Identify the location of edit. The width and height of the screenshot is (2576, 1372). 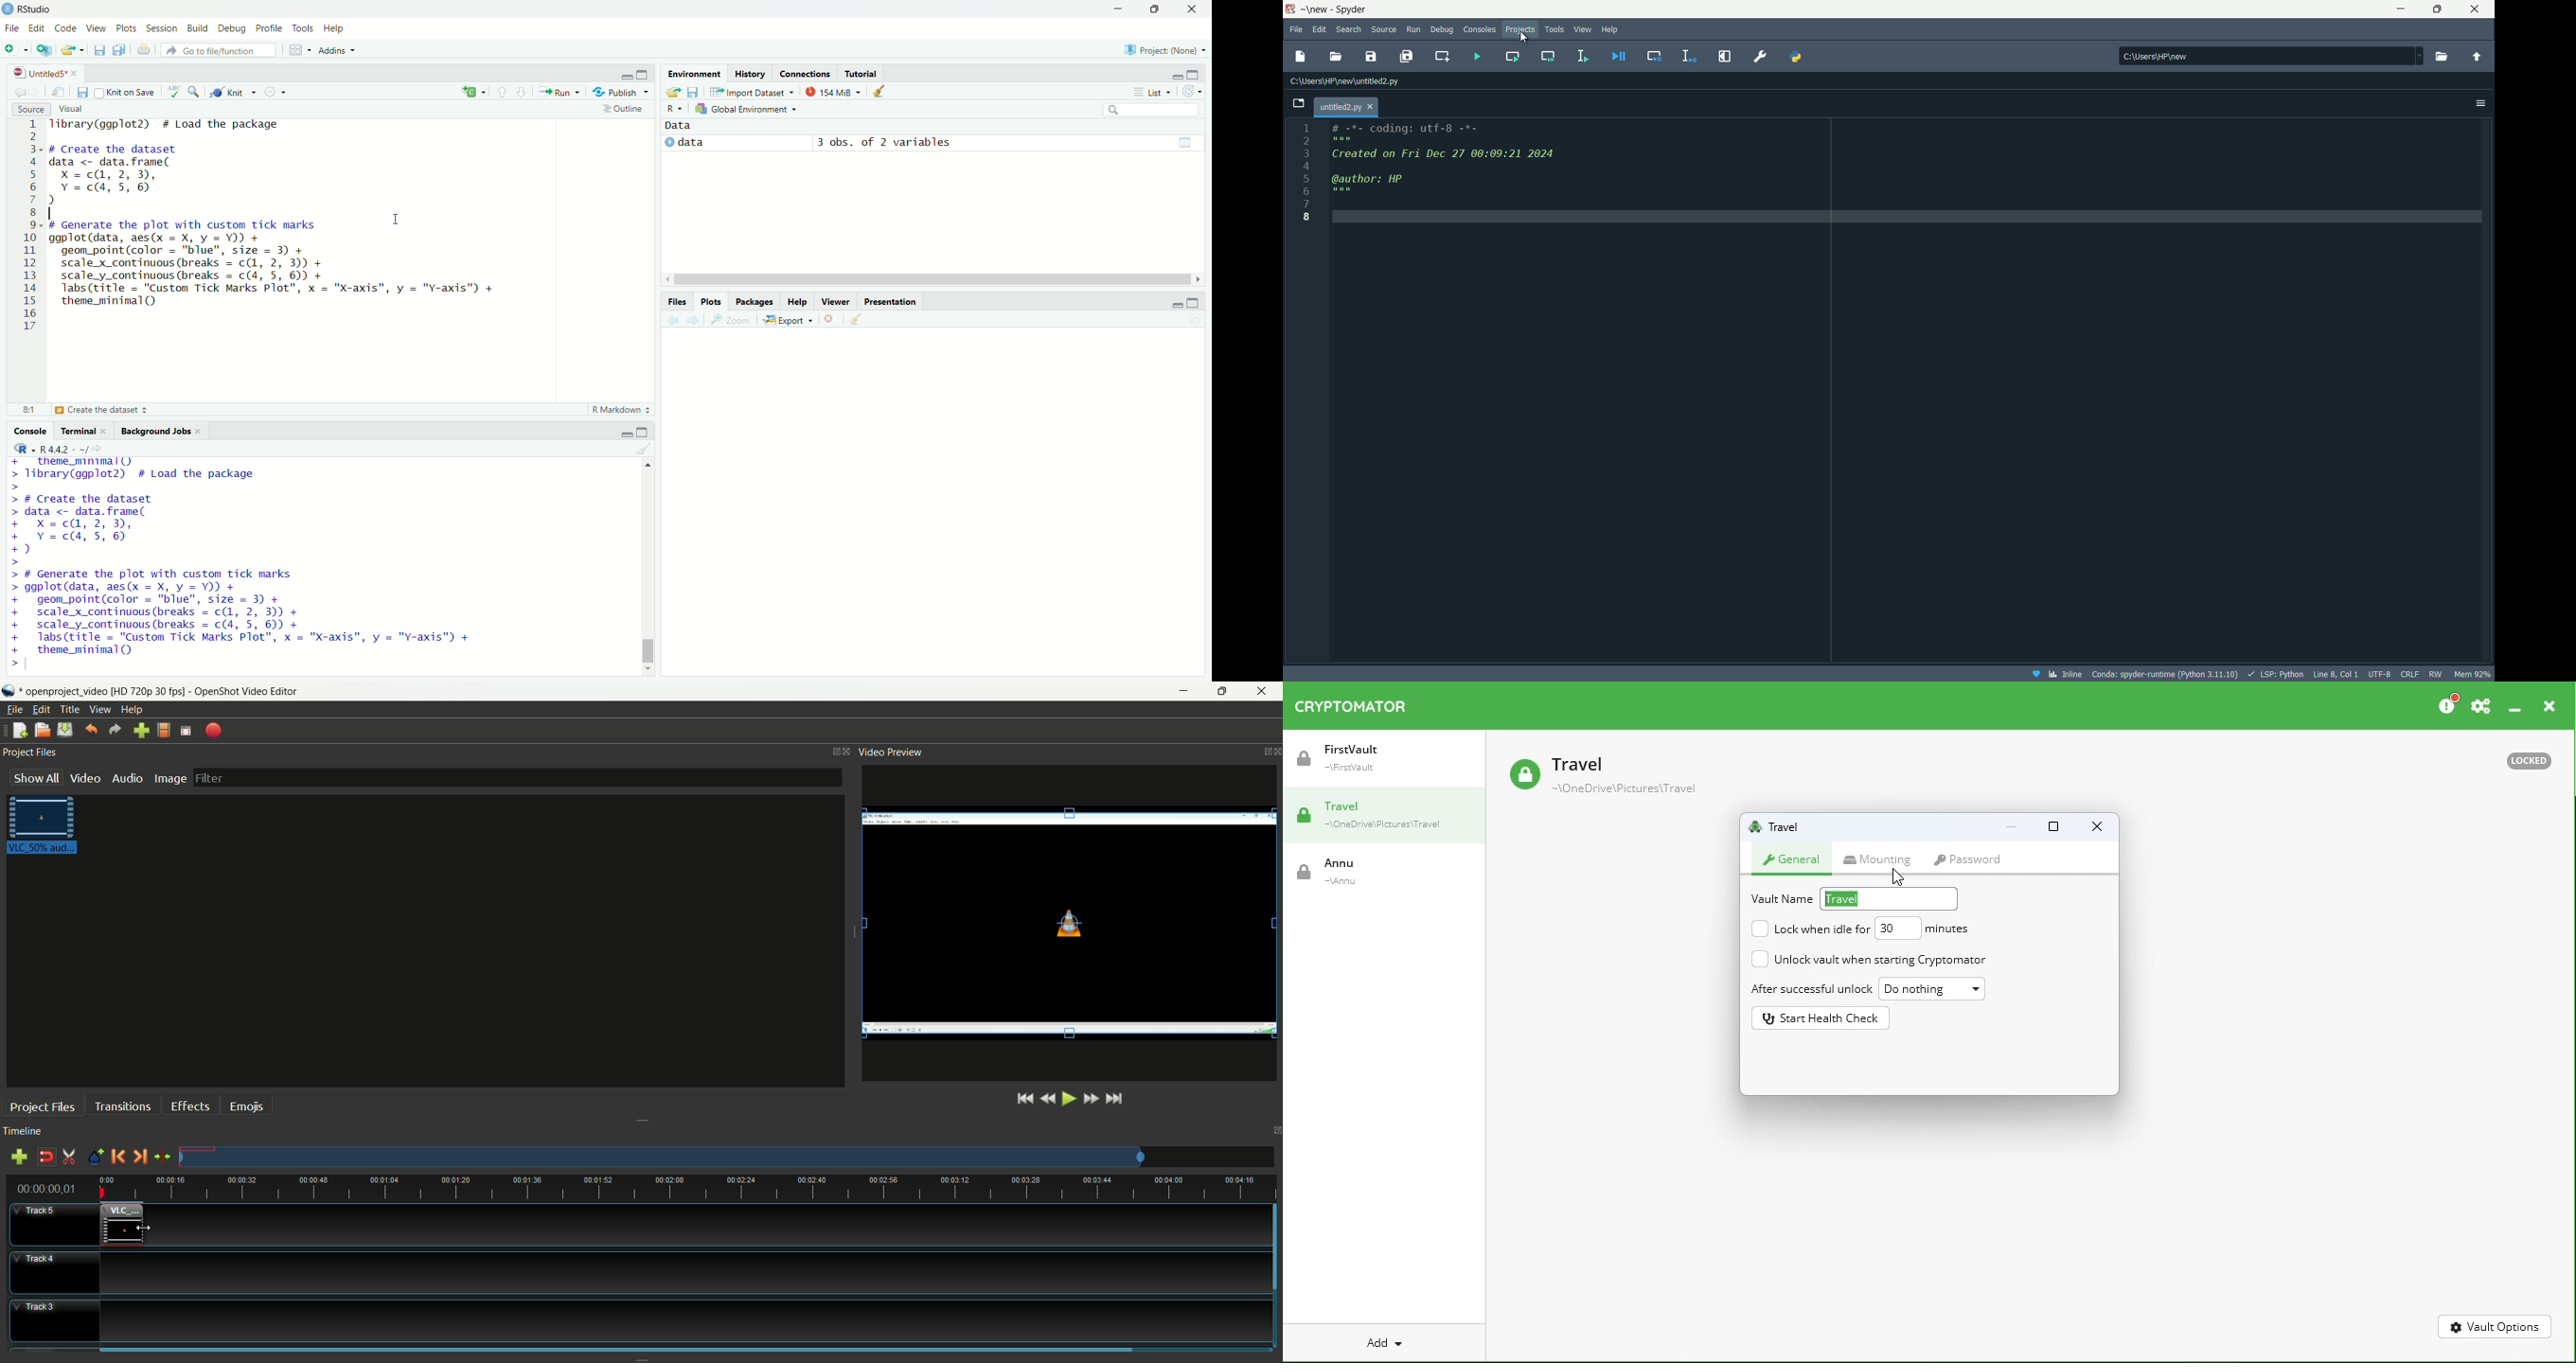
(38, 29).